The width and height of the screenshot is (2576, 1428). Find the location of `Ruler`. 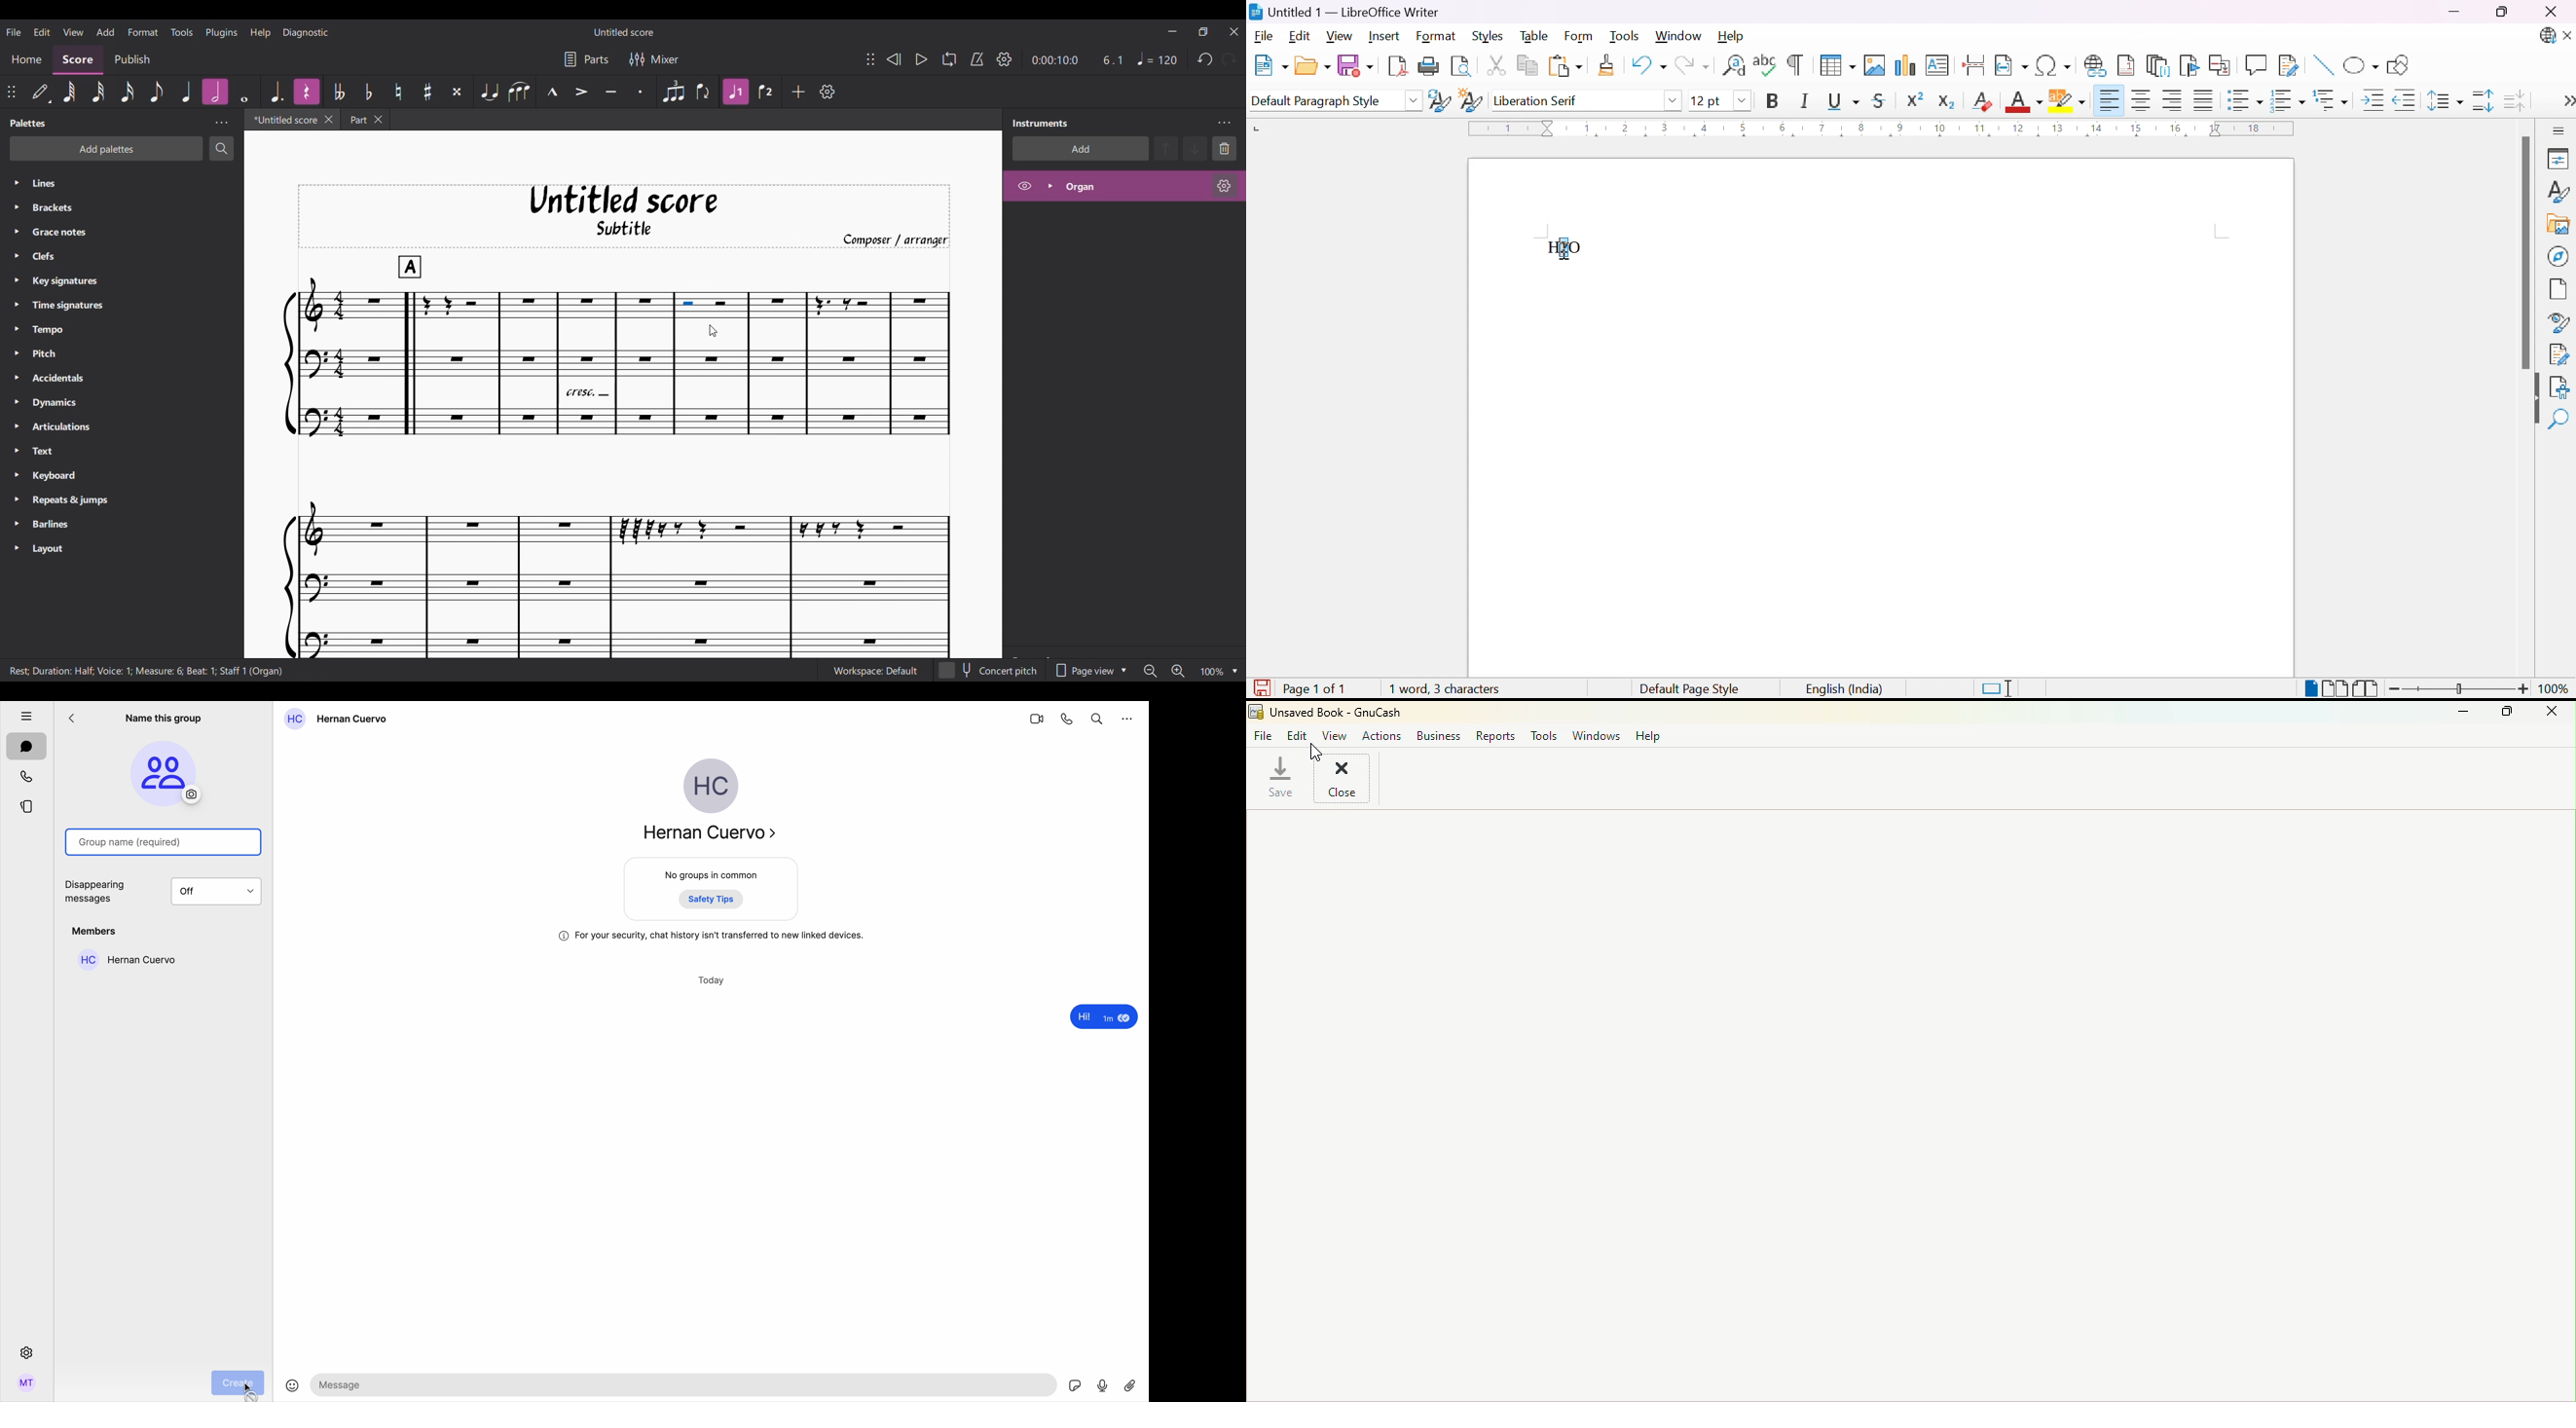

Ruler is located at coordinates (1886, 129).